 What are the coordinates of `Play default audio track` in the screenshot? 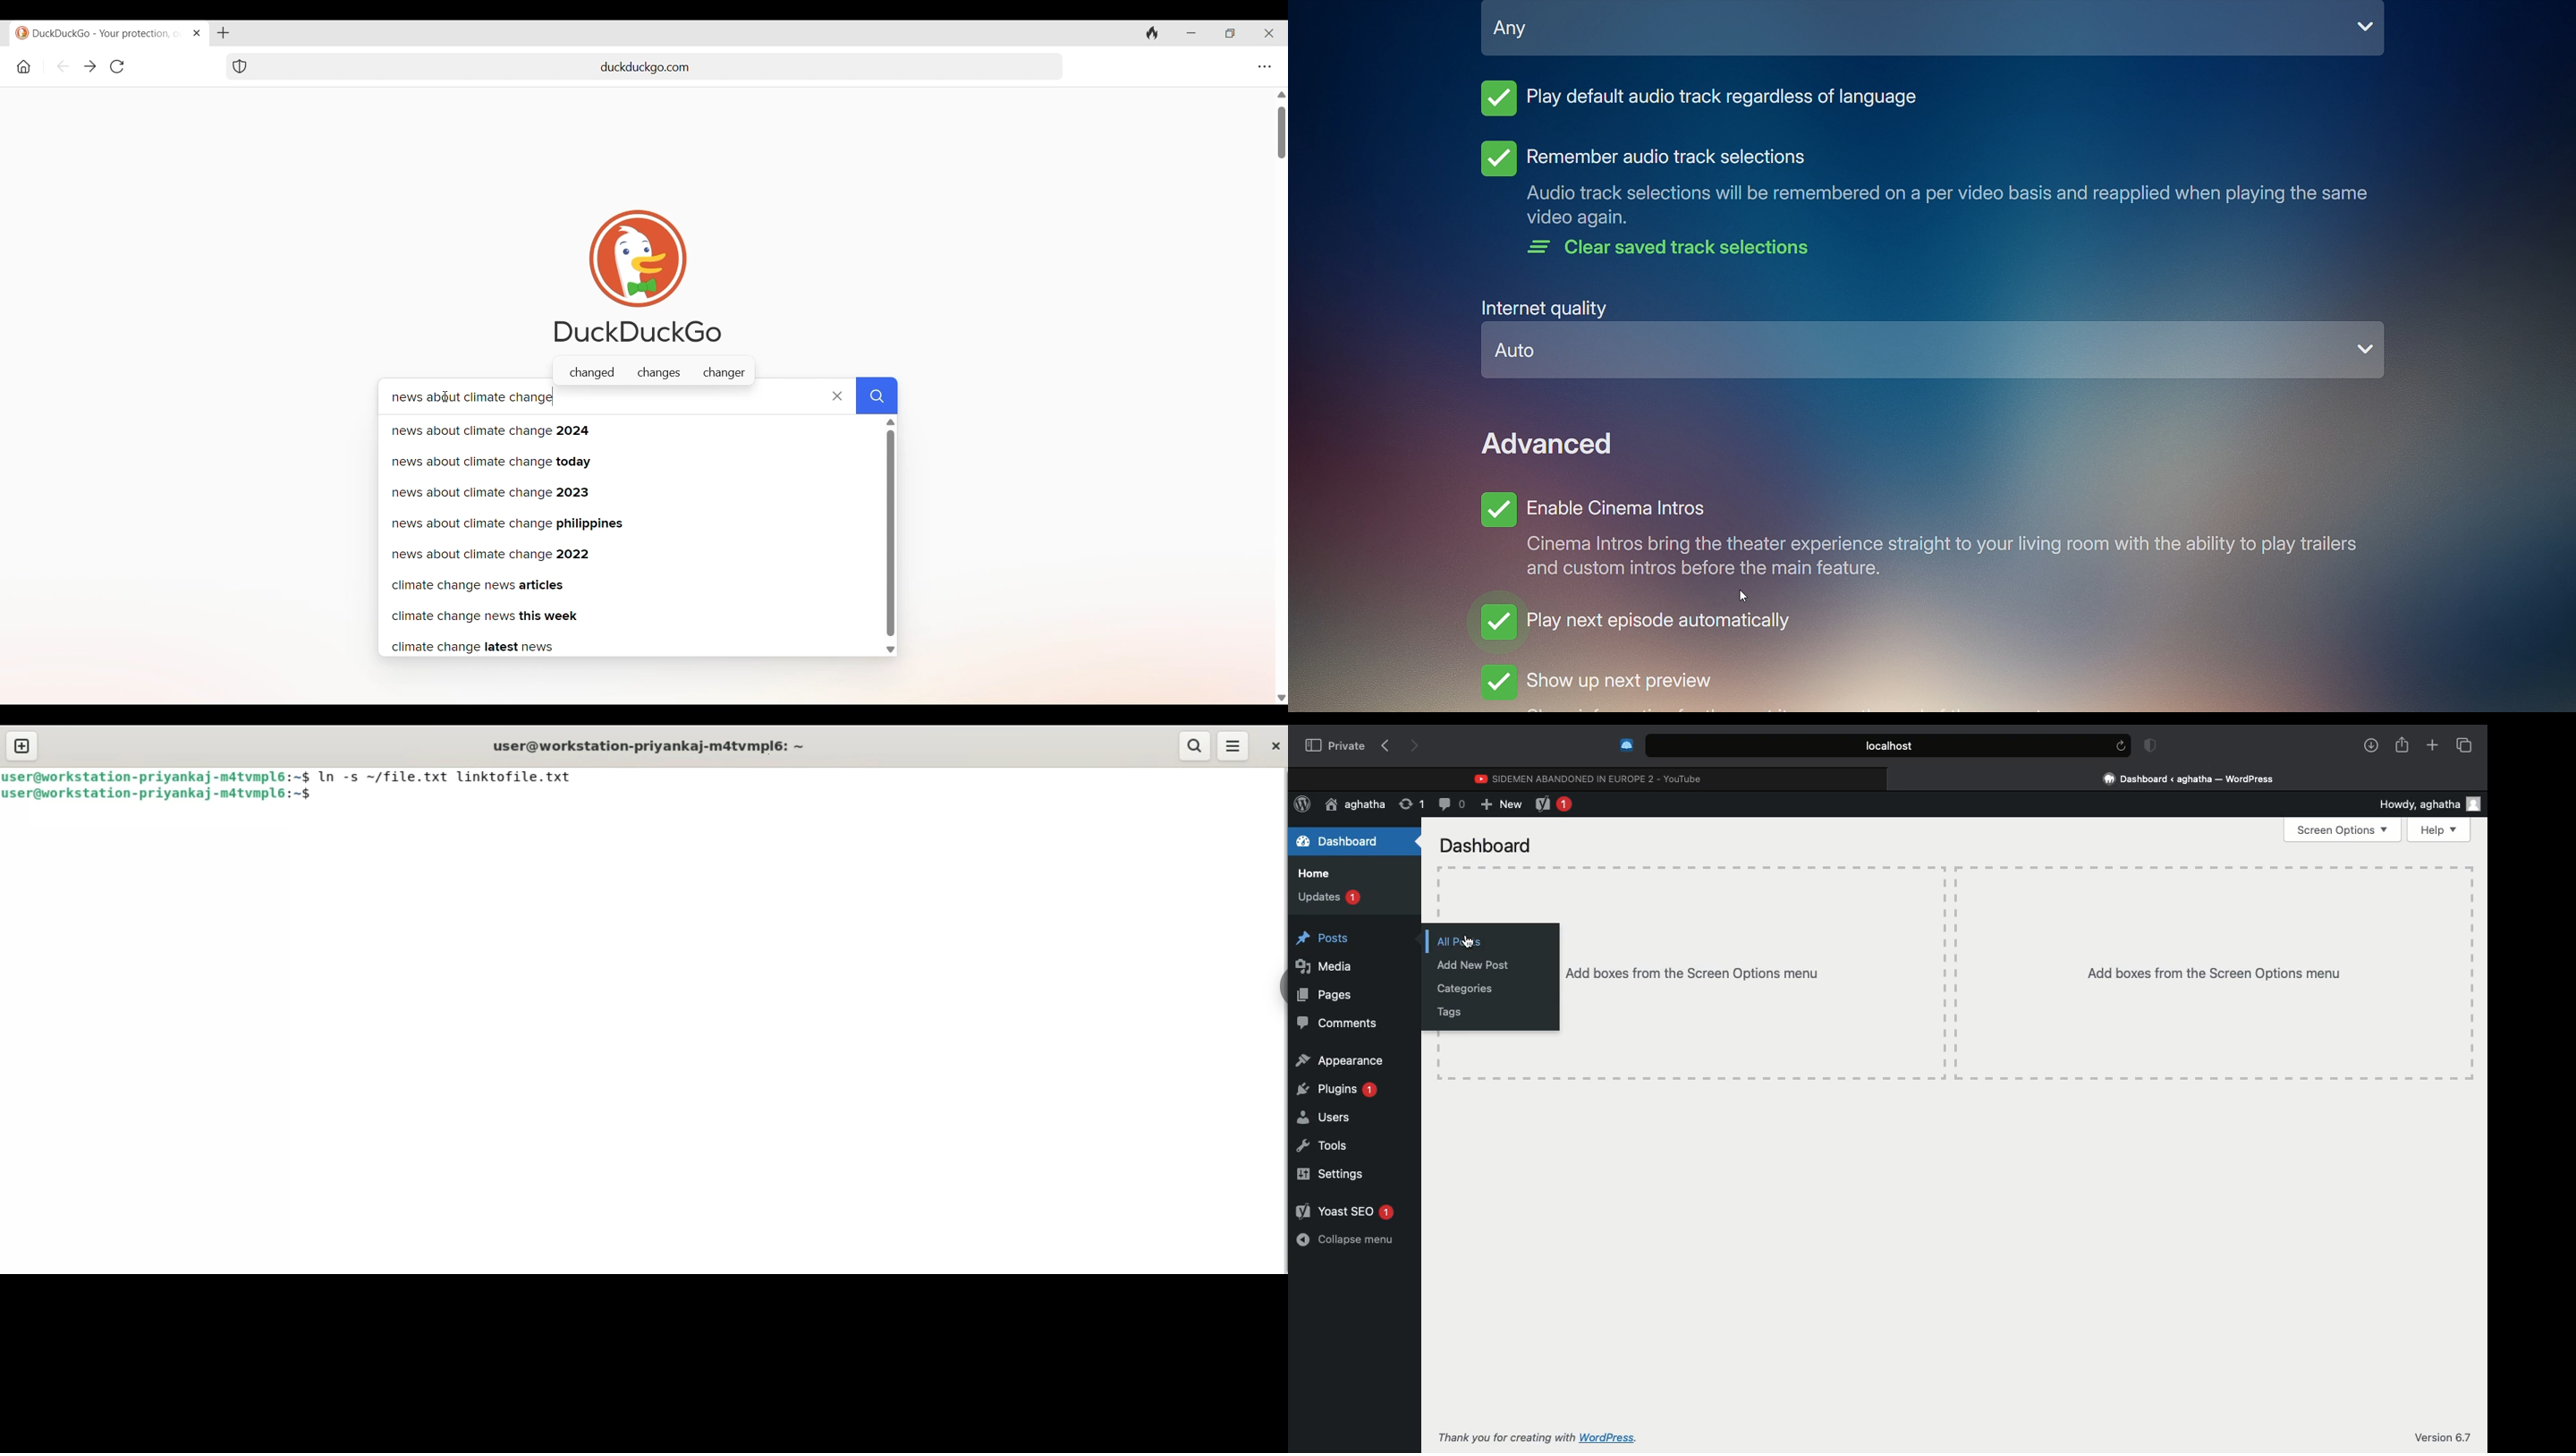 It's located at (1702, 103).